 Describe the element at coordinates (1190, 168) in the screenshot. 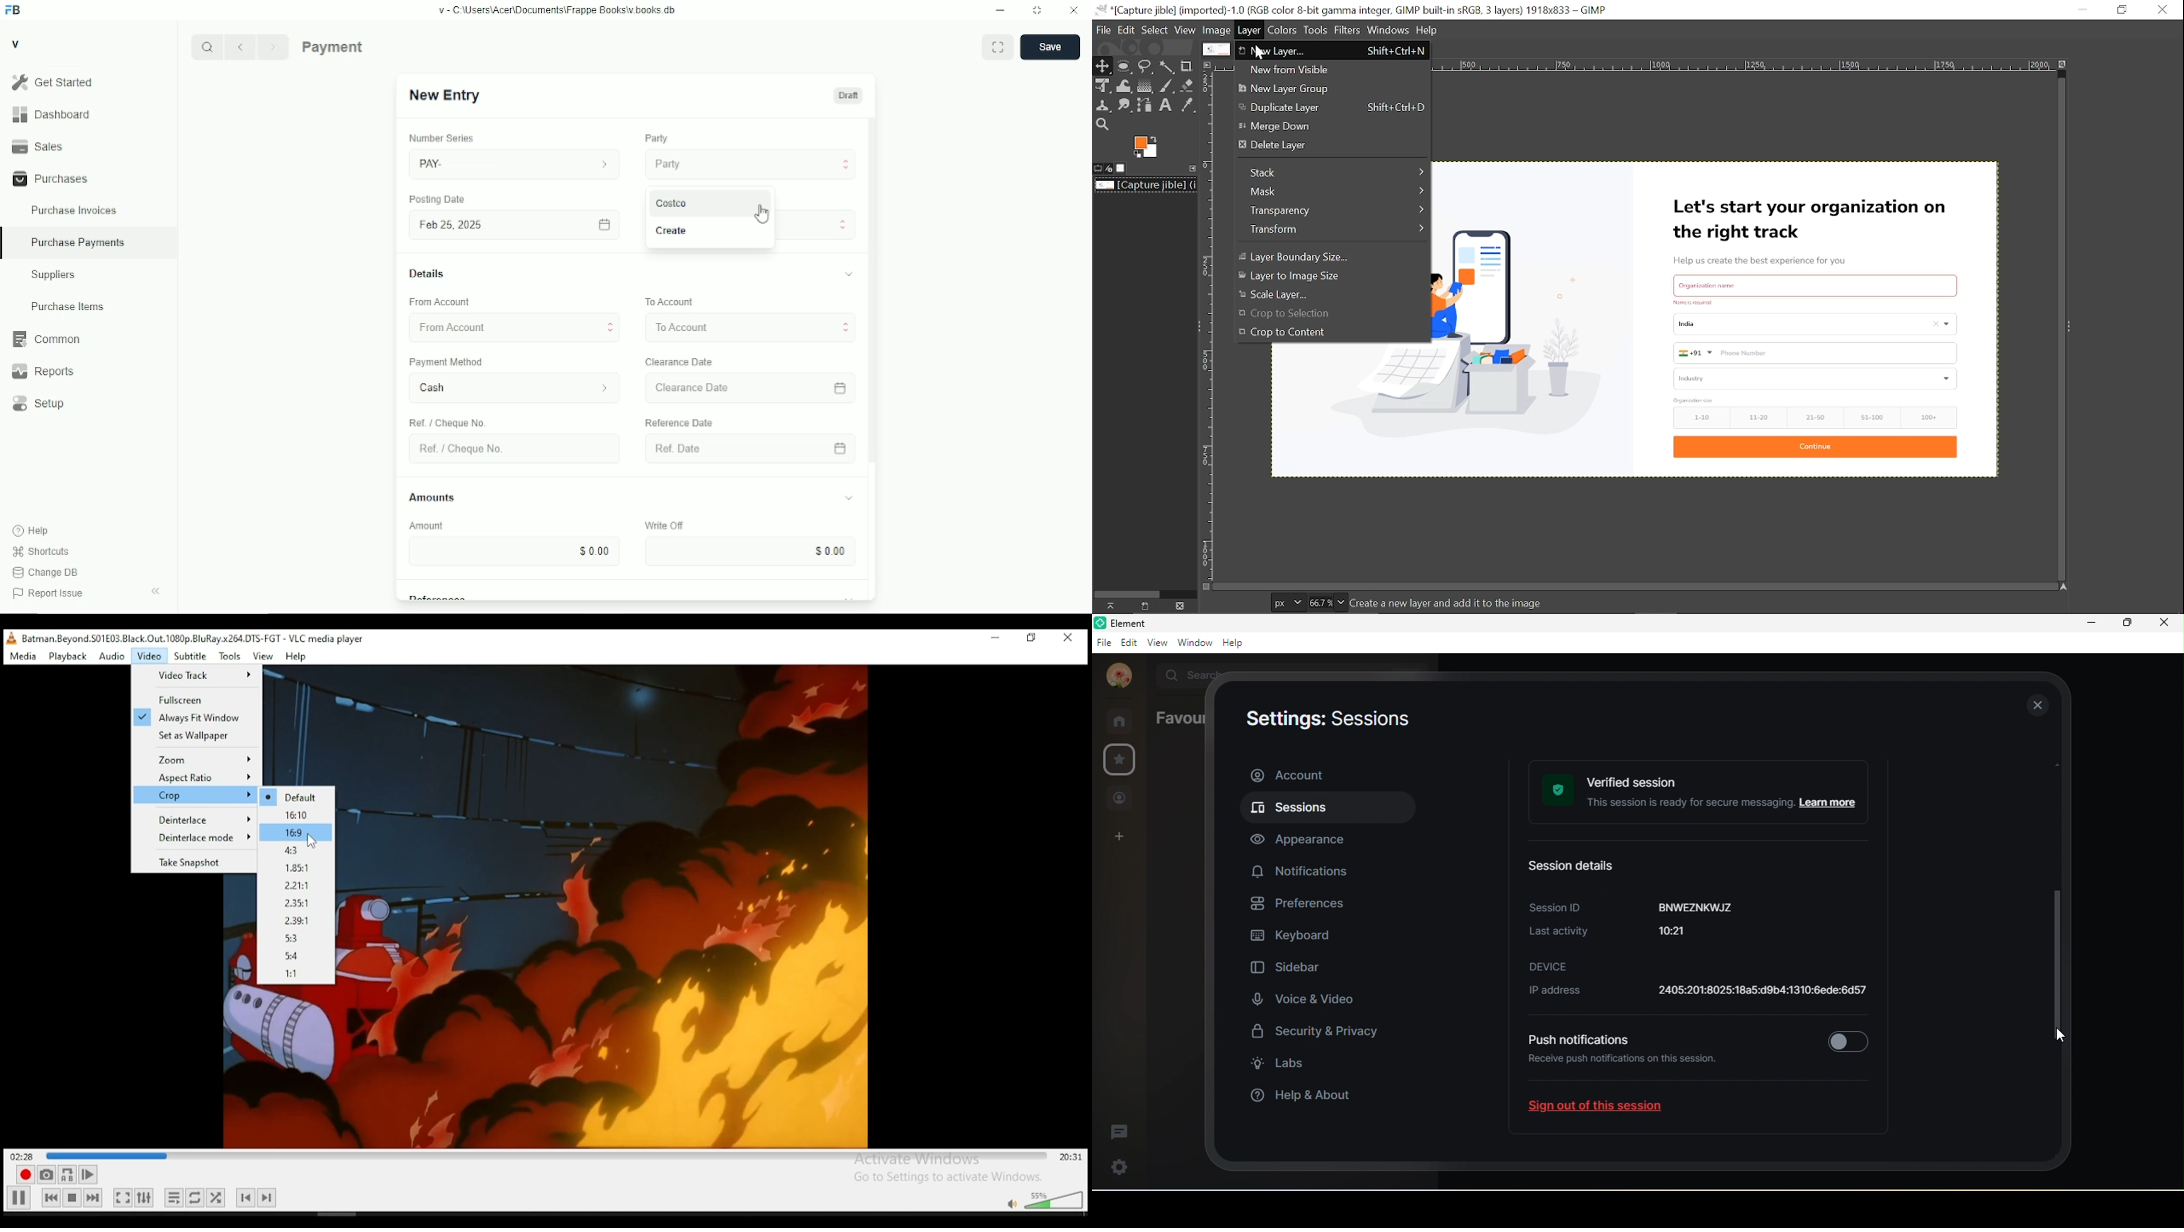

I see `Configure this tab` at that location.